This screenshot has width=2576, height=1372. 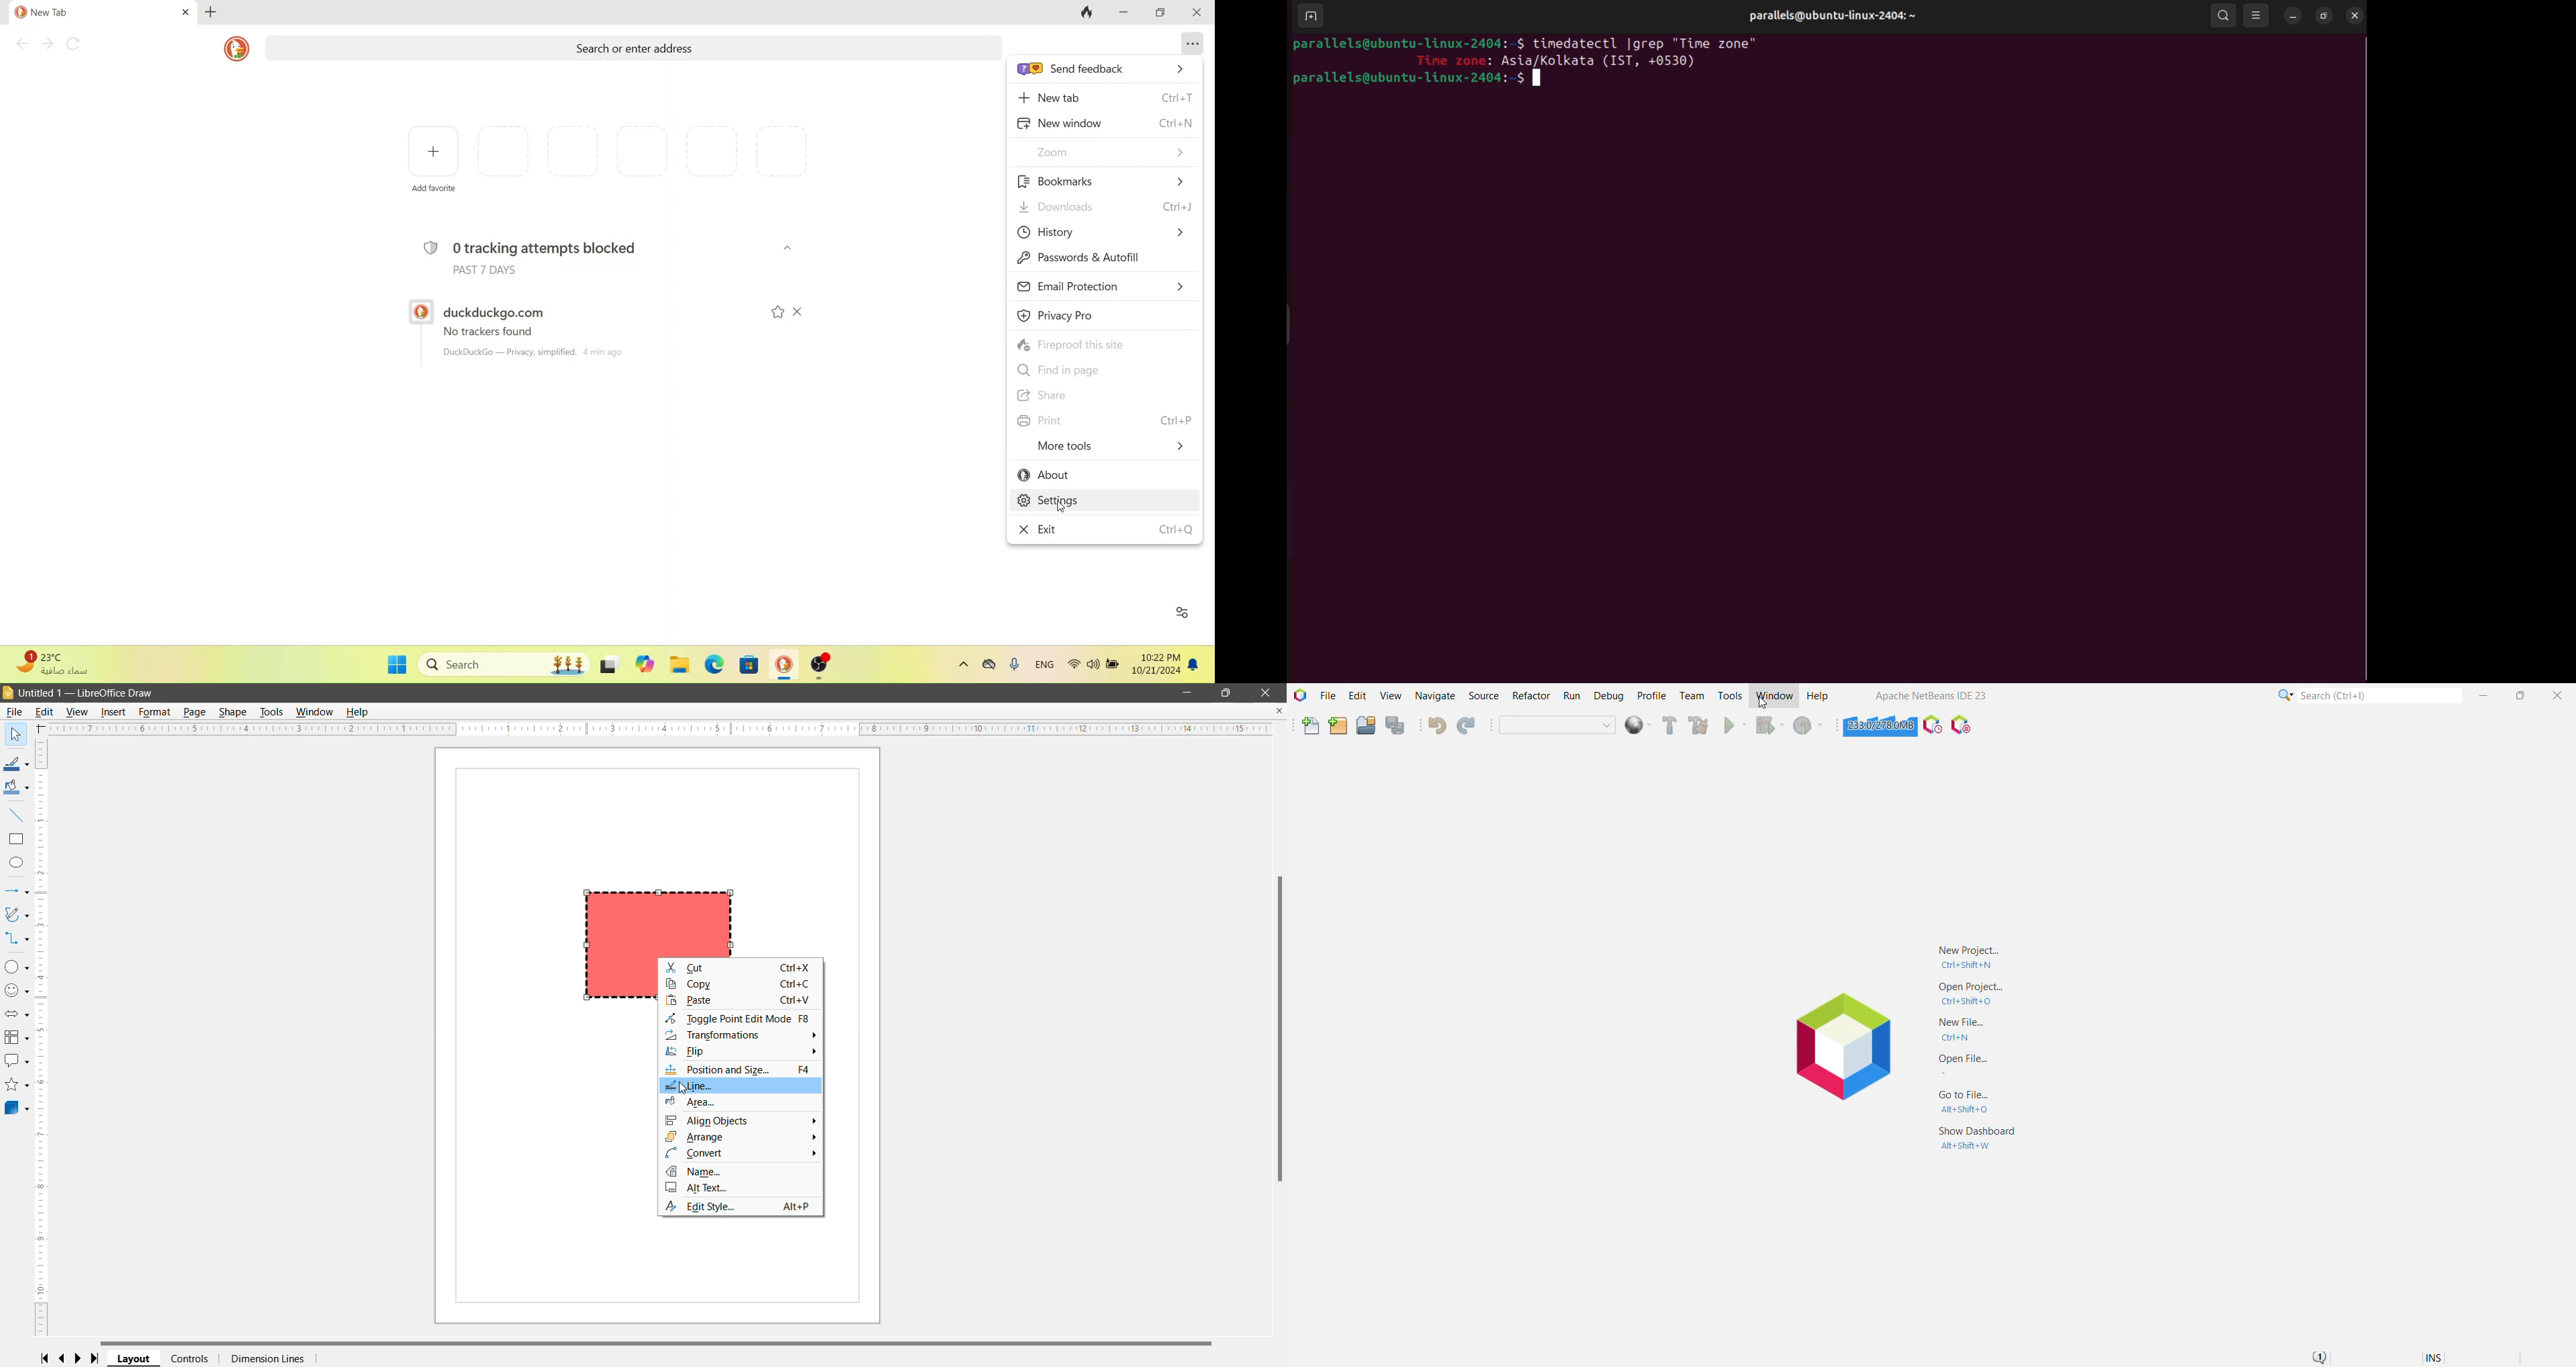 What do you see at coordinates (1106, 476) in the screenshot?
I see `about` at bounding box center [1106, 476].